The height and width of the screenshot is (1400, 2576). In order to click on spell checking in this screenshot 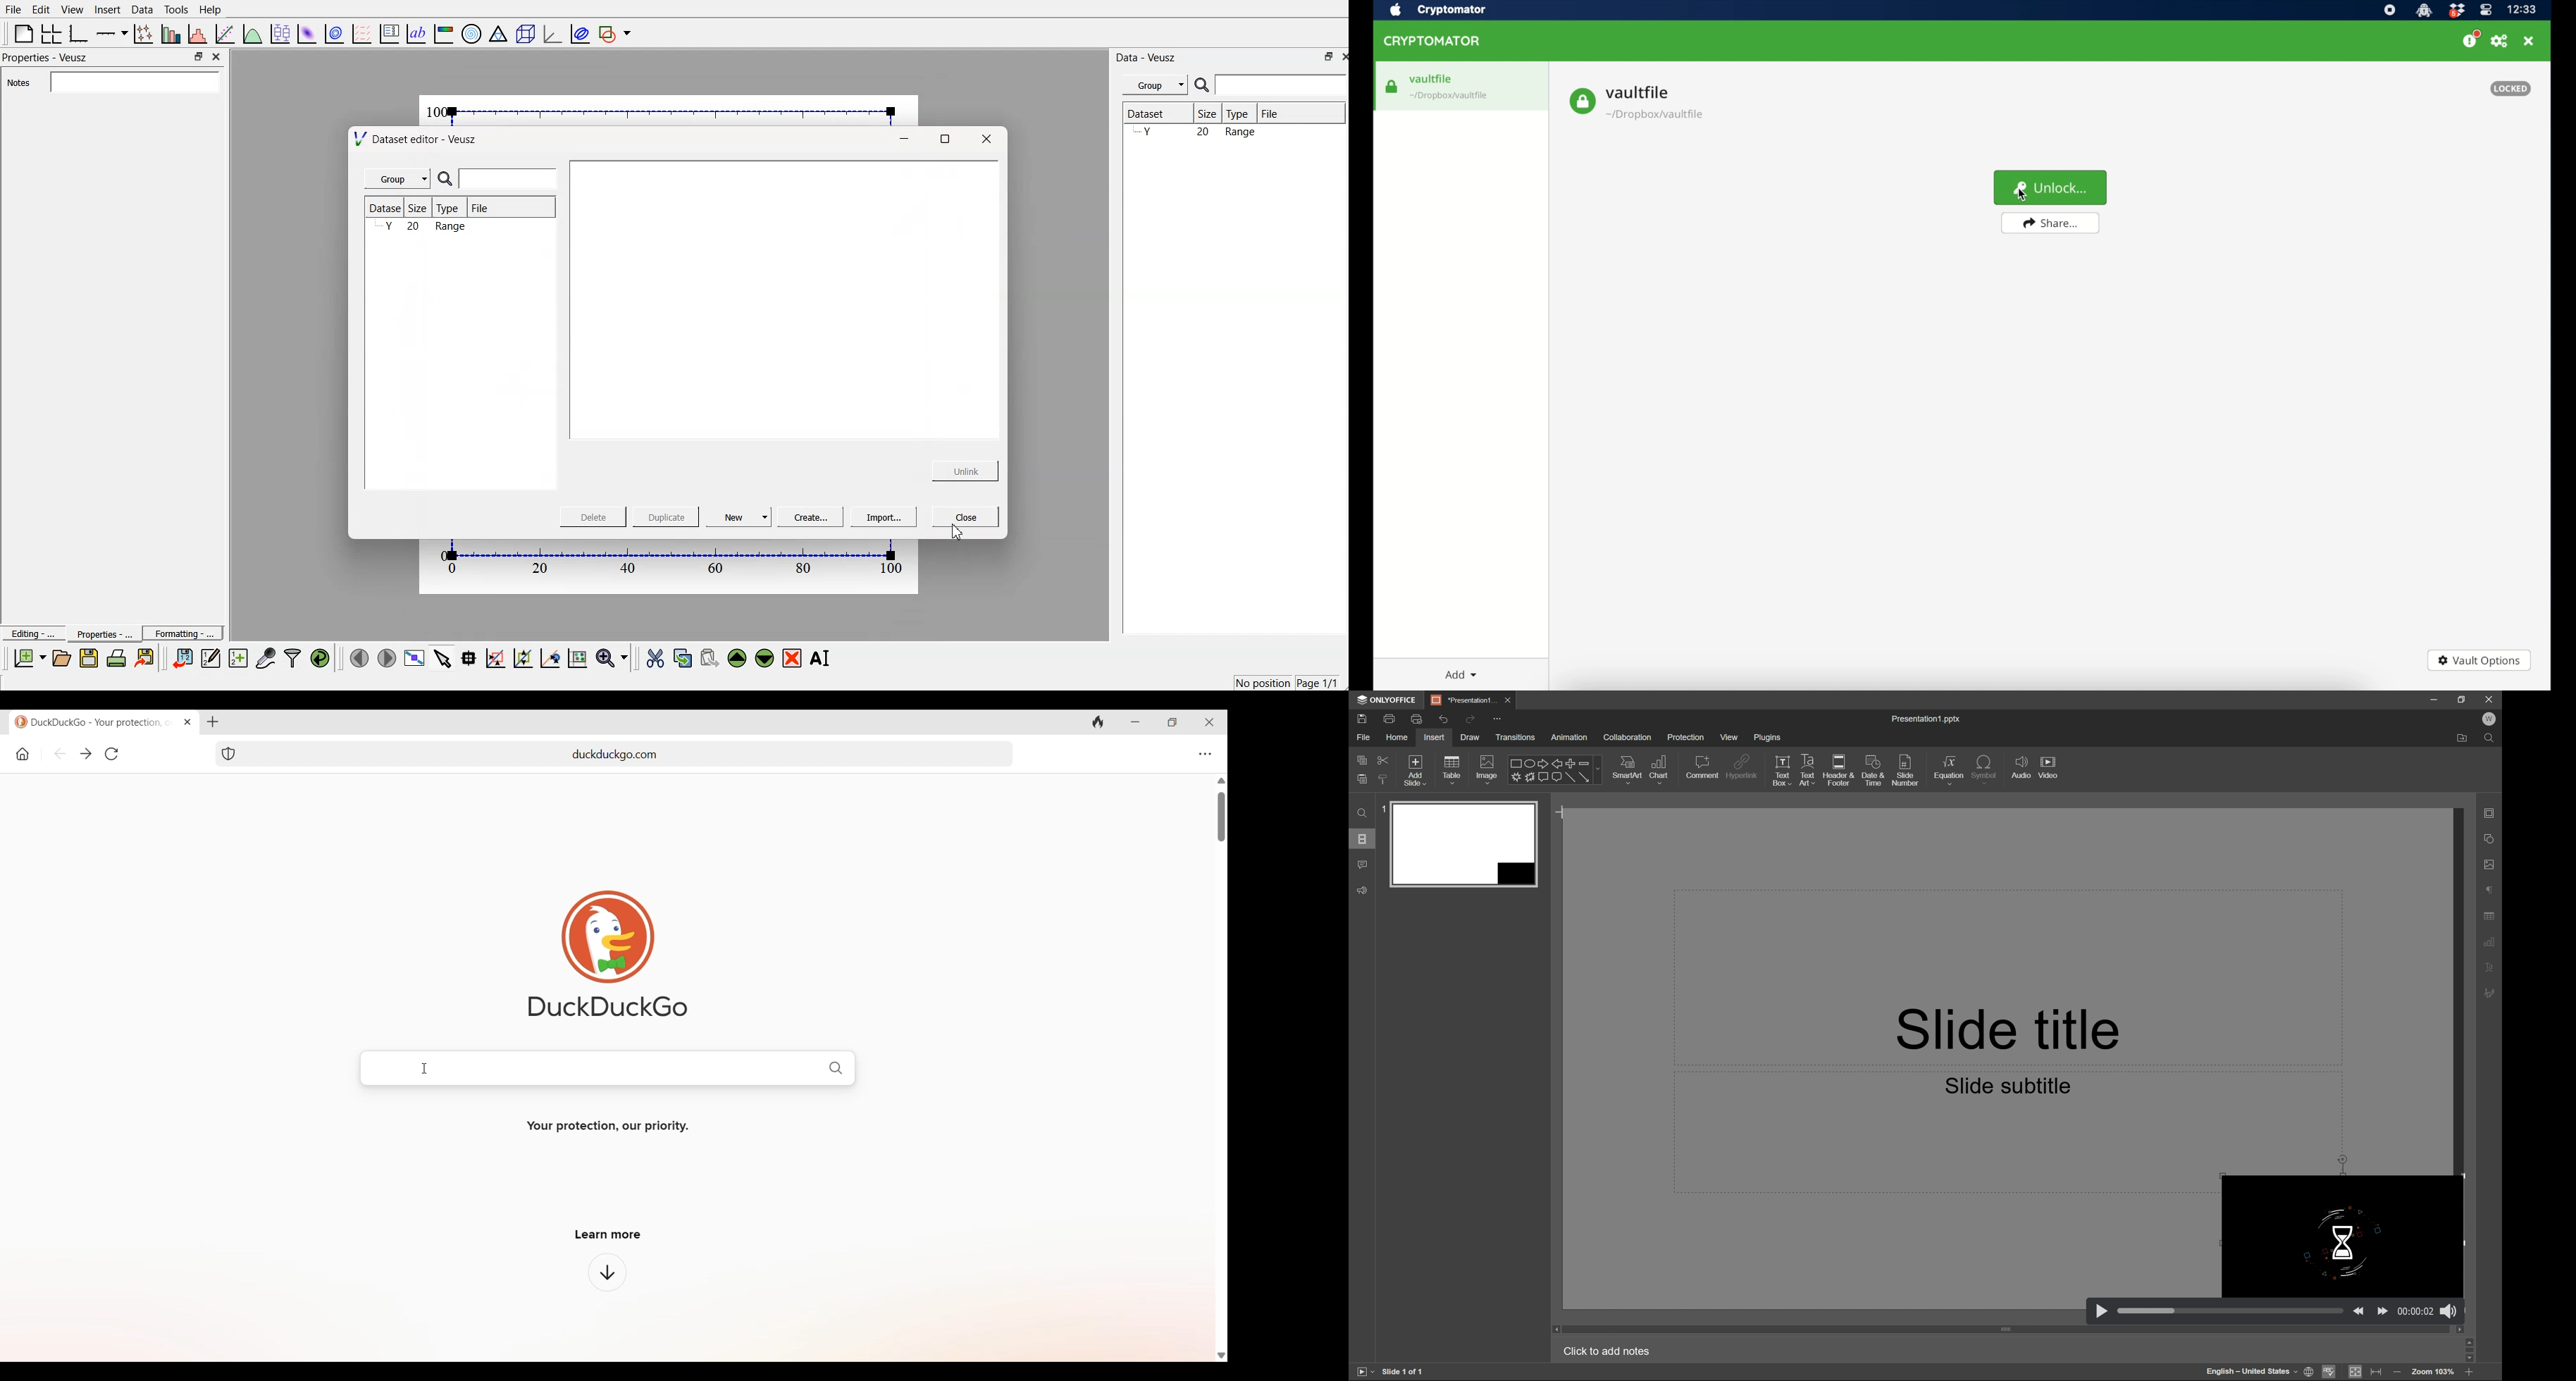, I will do `click(2333, 1372)`.